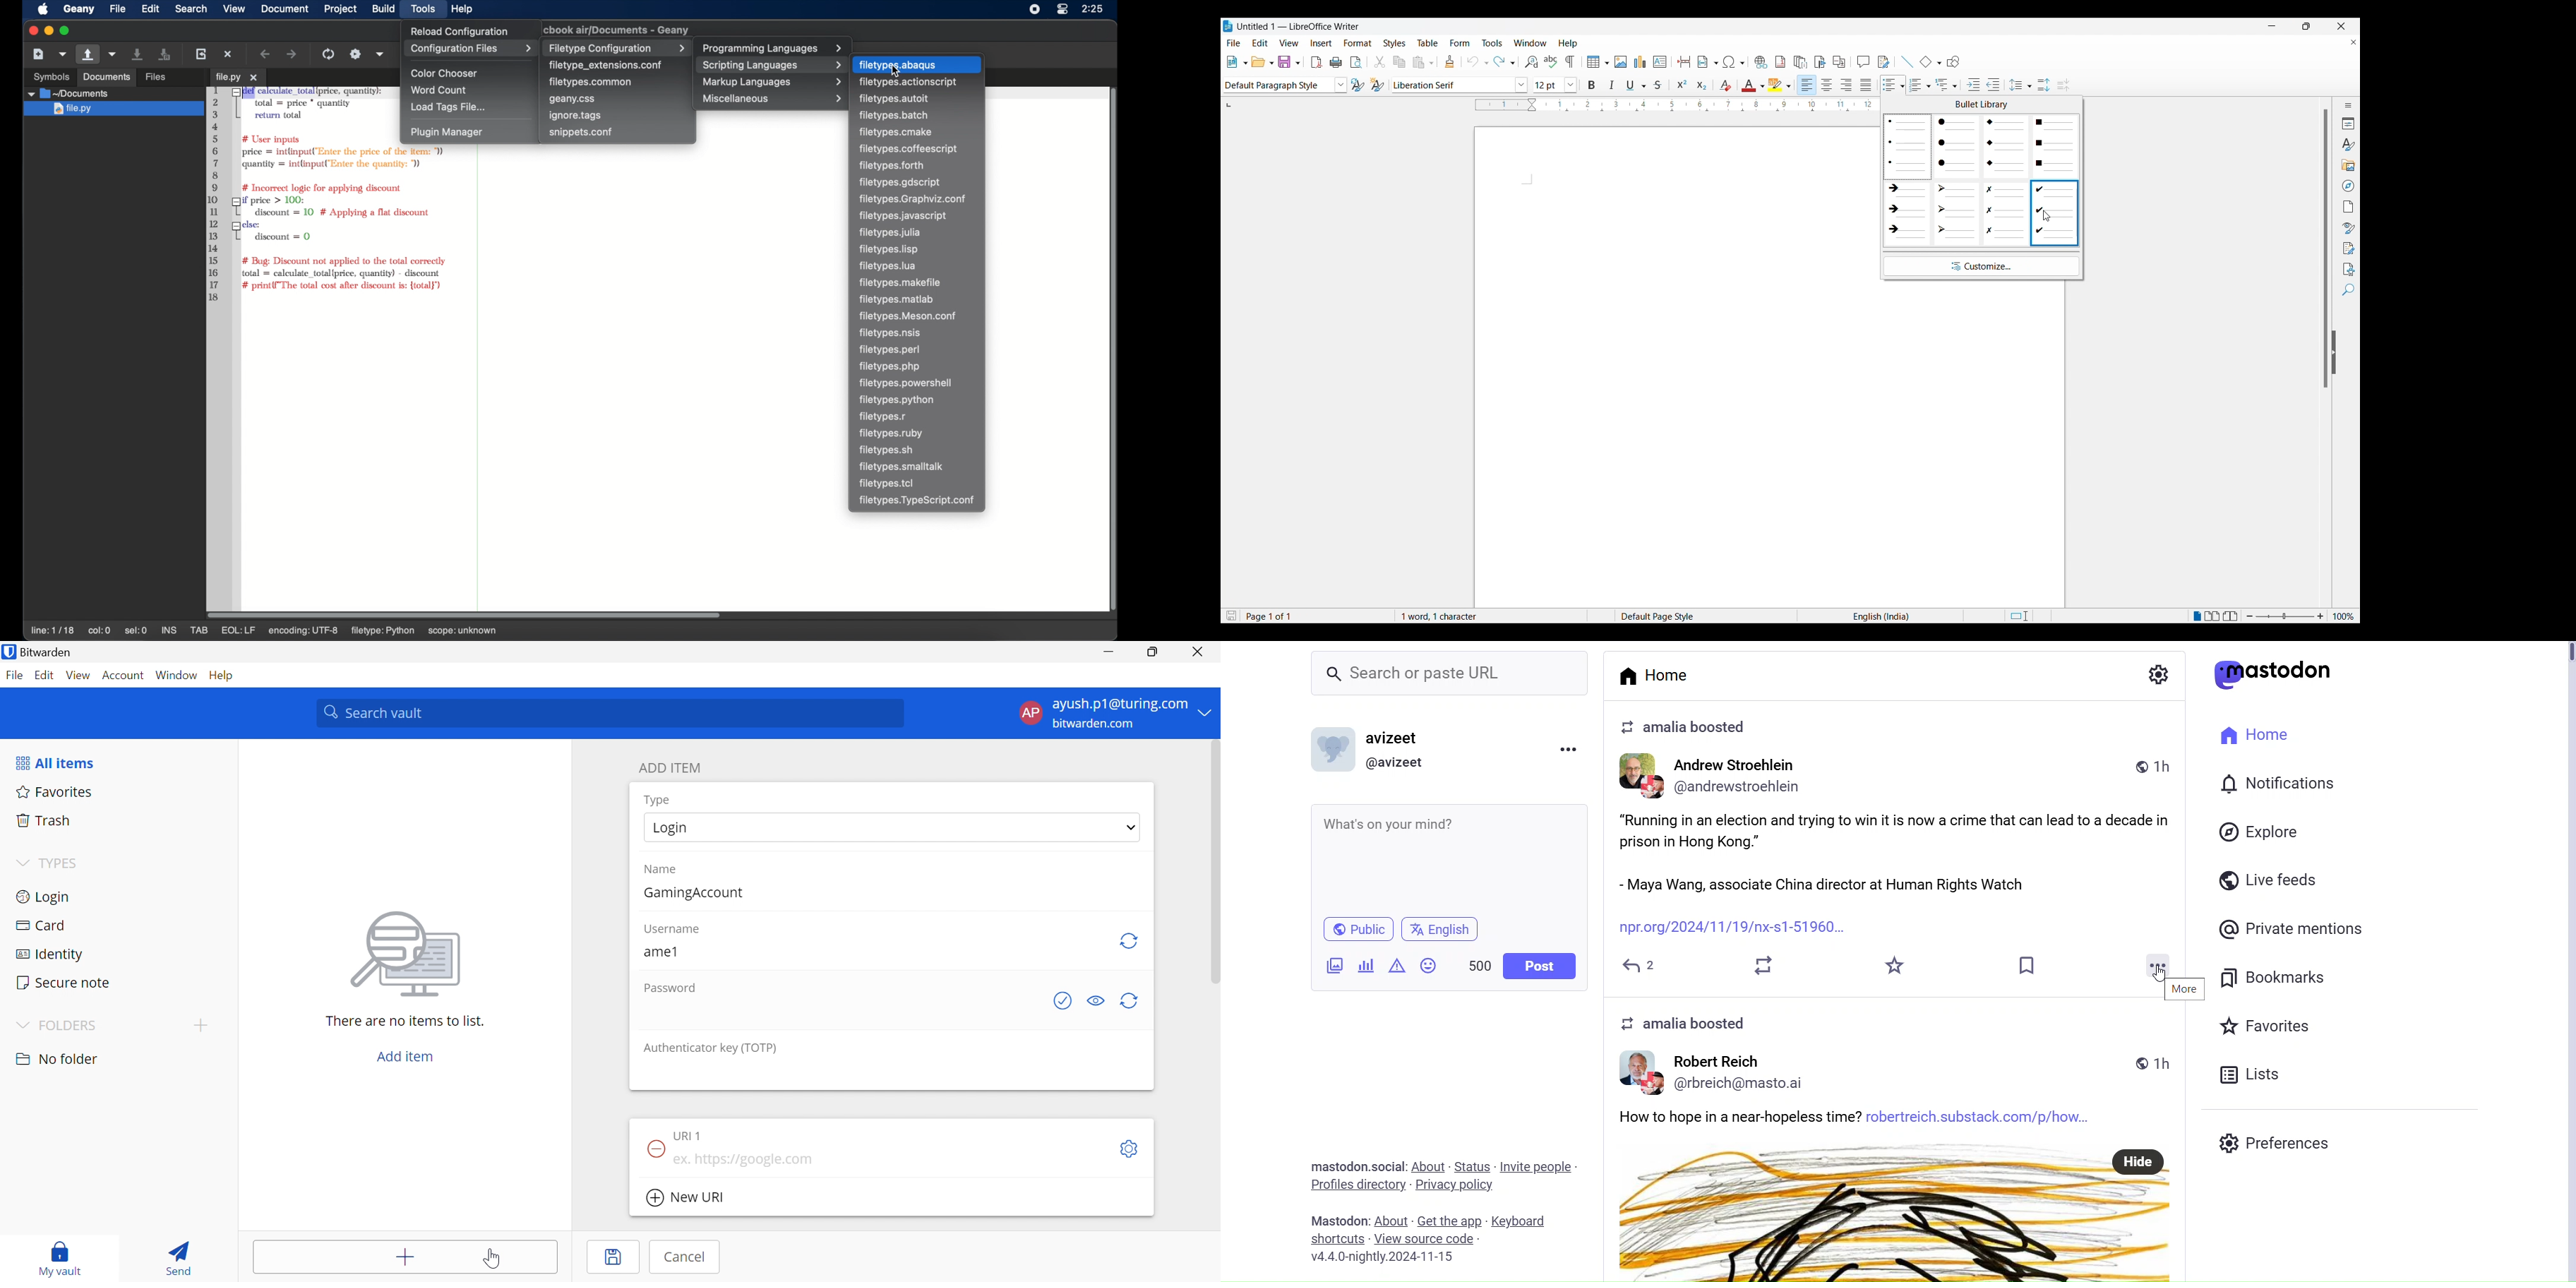  What do you see at coordinates (492, 1260) in the screenshot?
I see `Cursor` at bounding box center [492, 1260].